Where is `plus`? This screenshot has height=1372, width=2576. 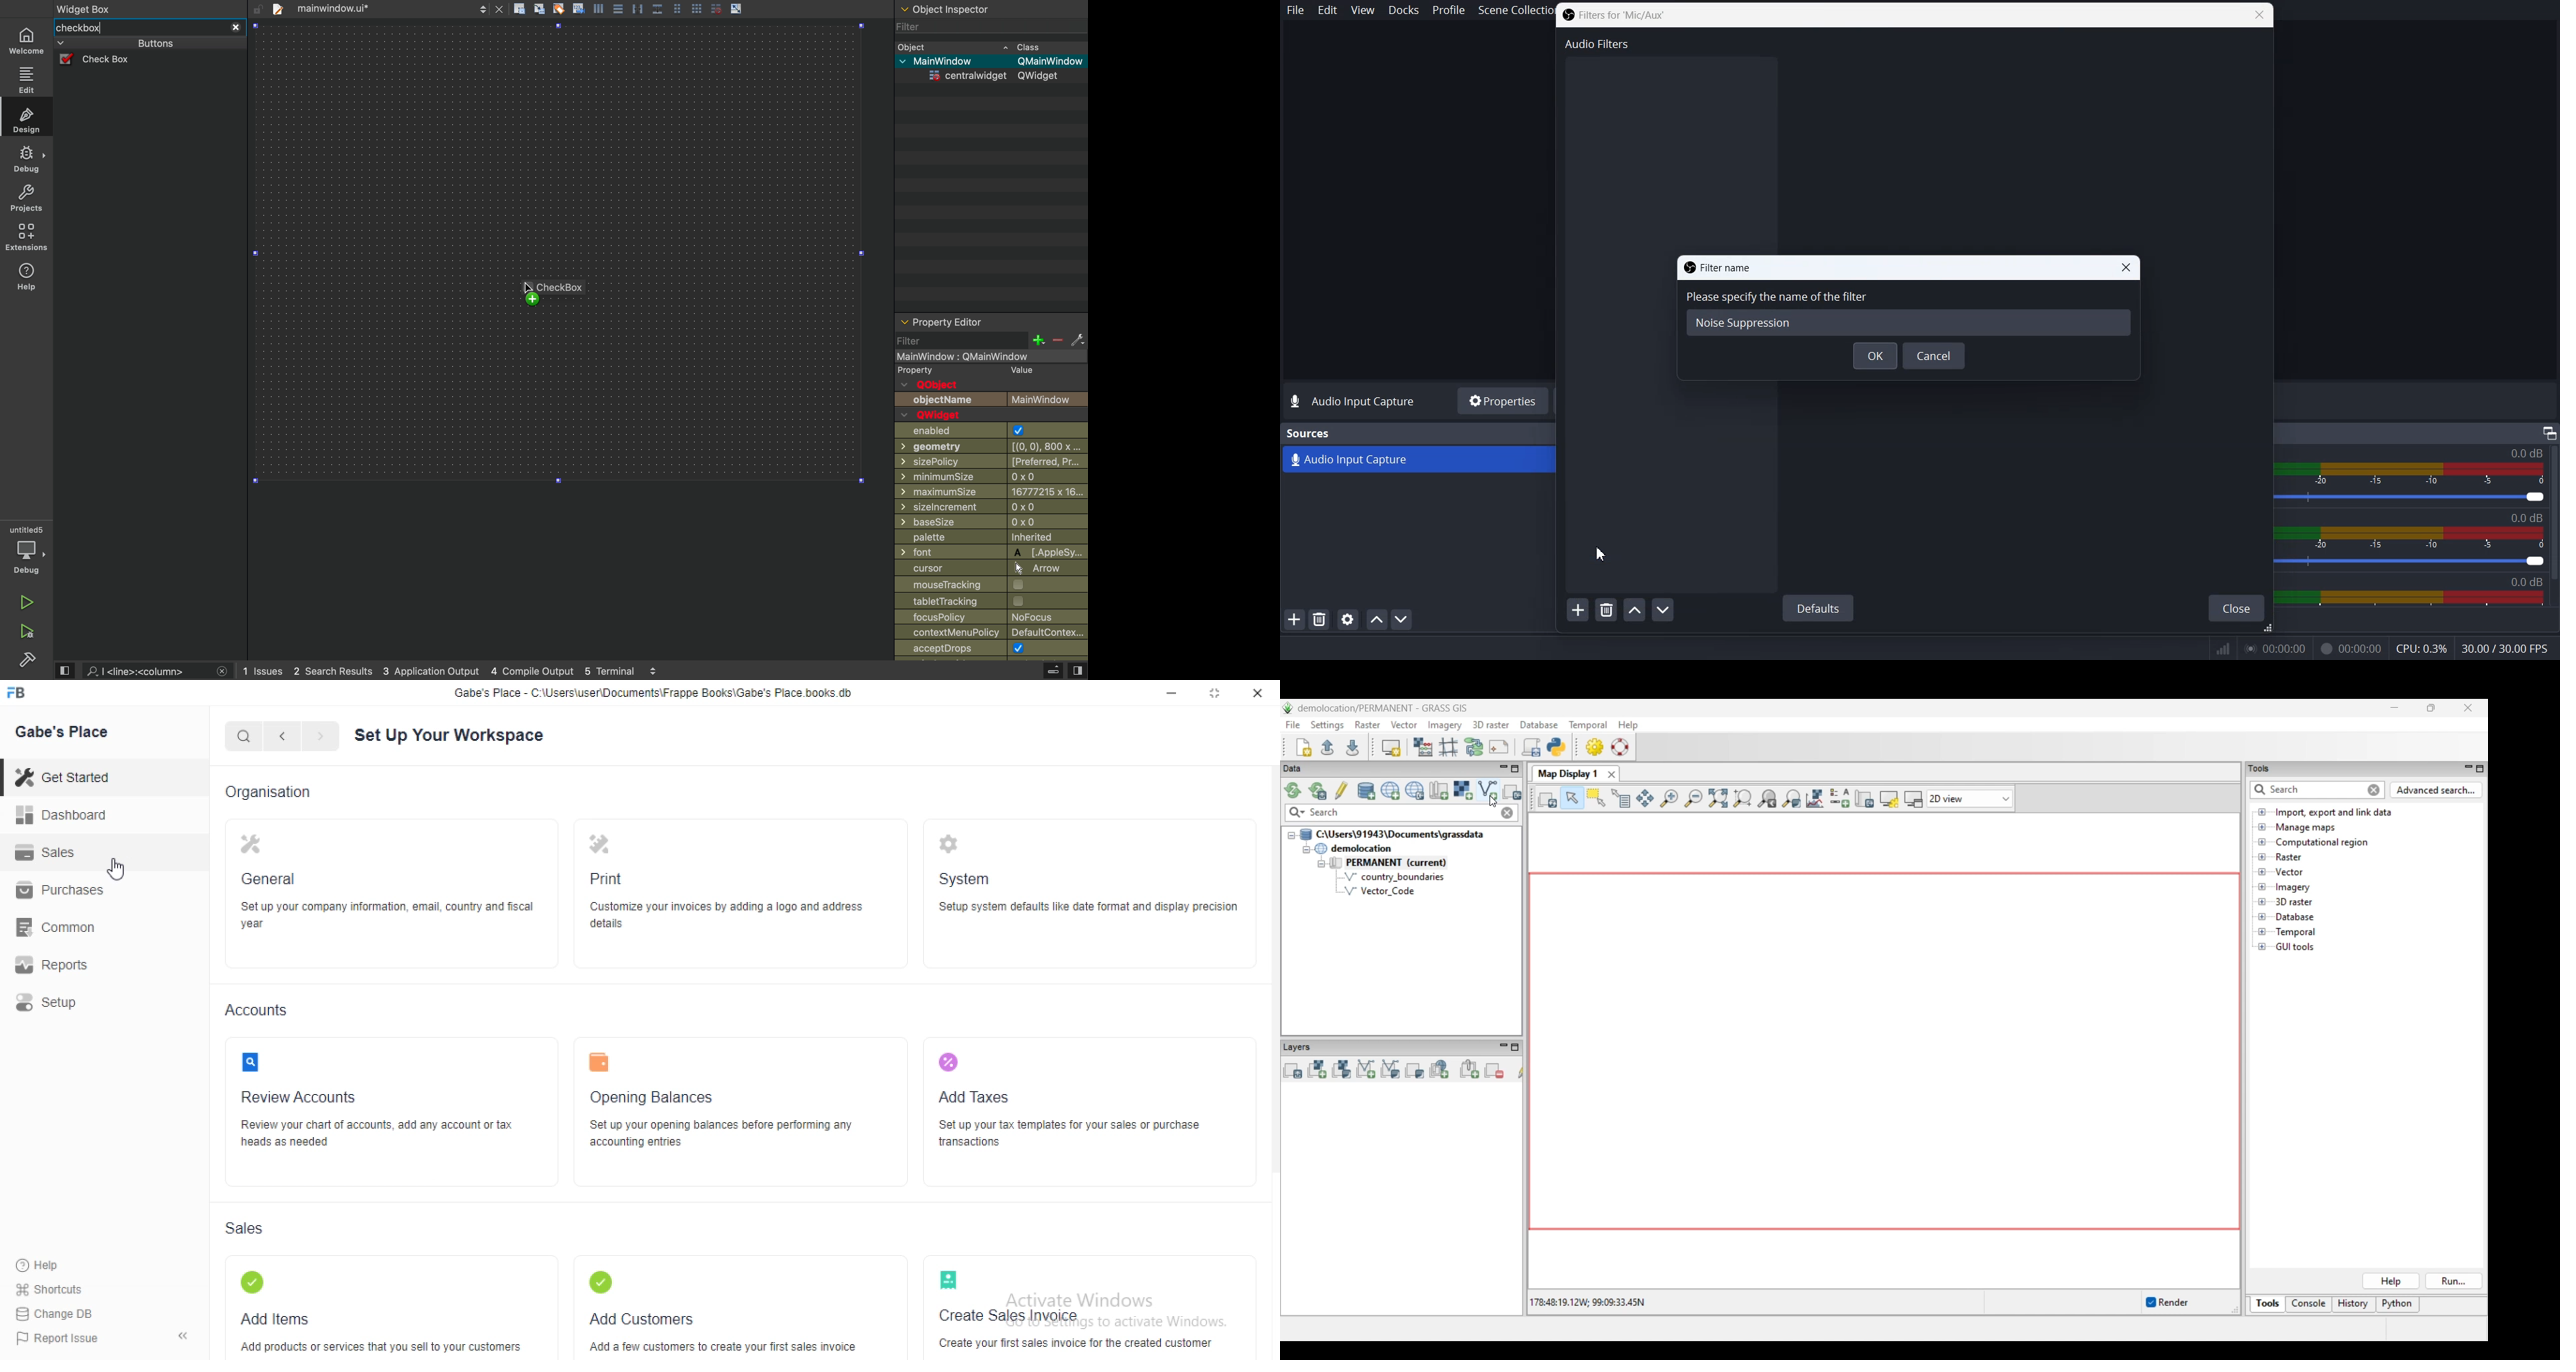
plus is located at coordinates (1038, 340).